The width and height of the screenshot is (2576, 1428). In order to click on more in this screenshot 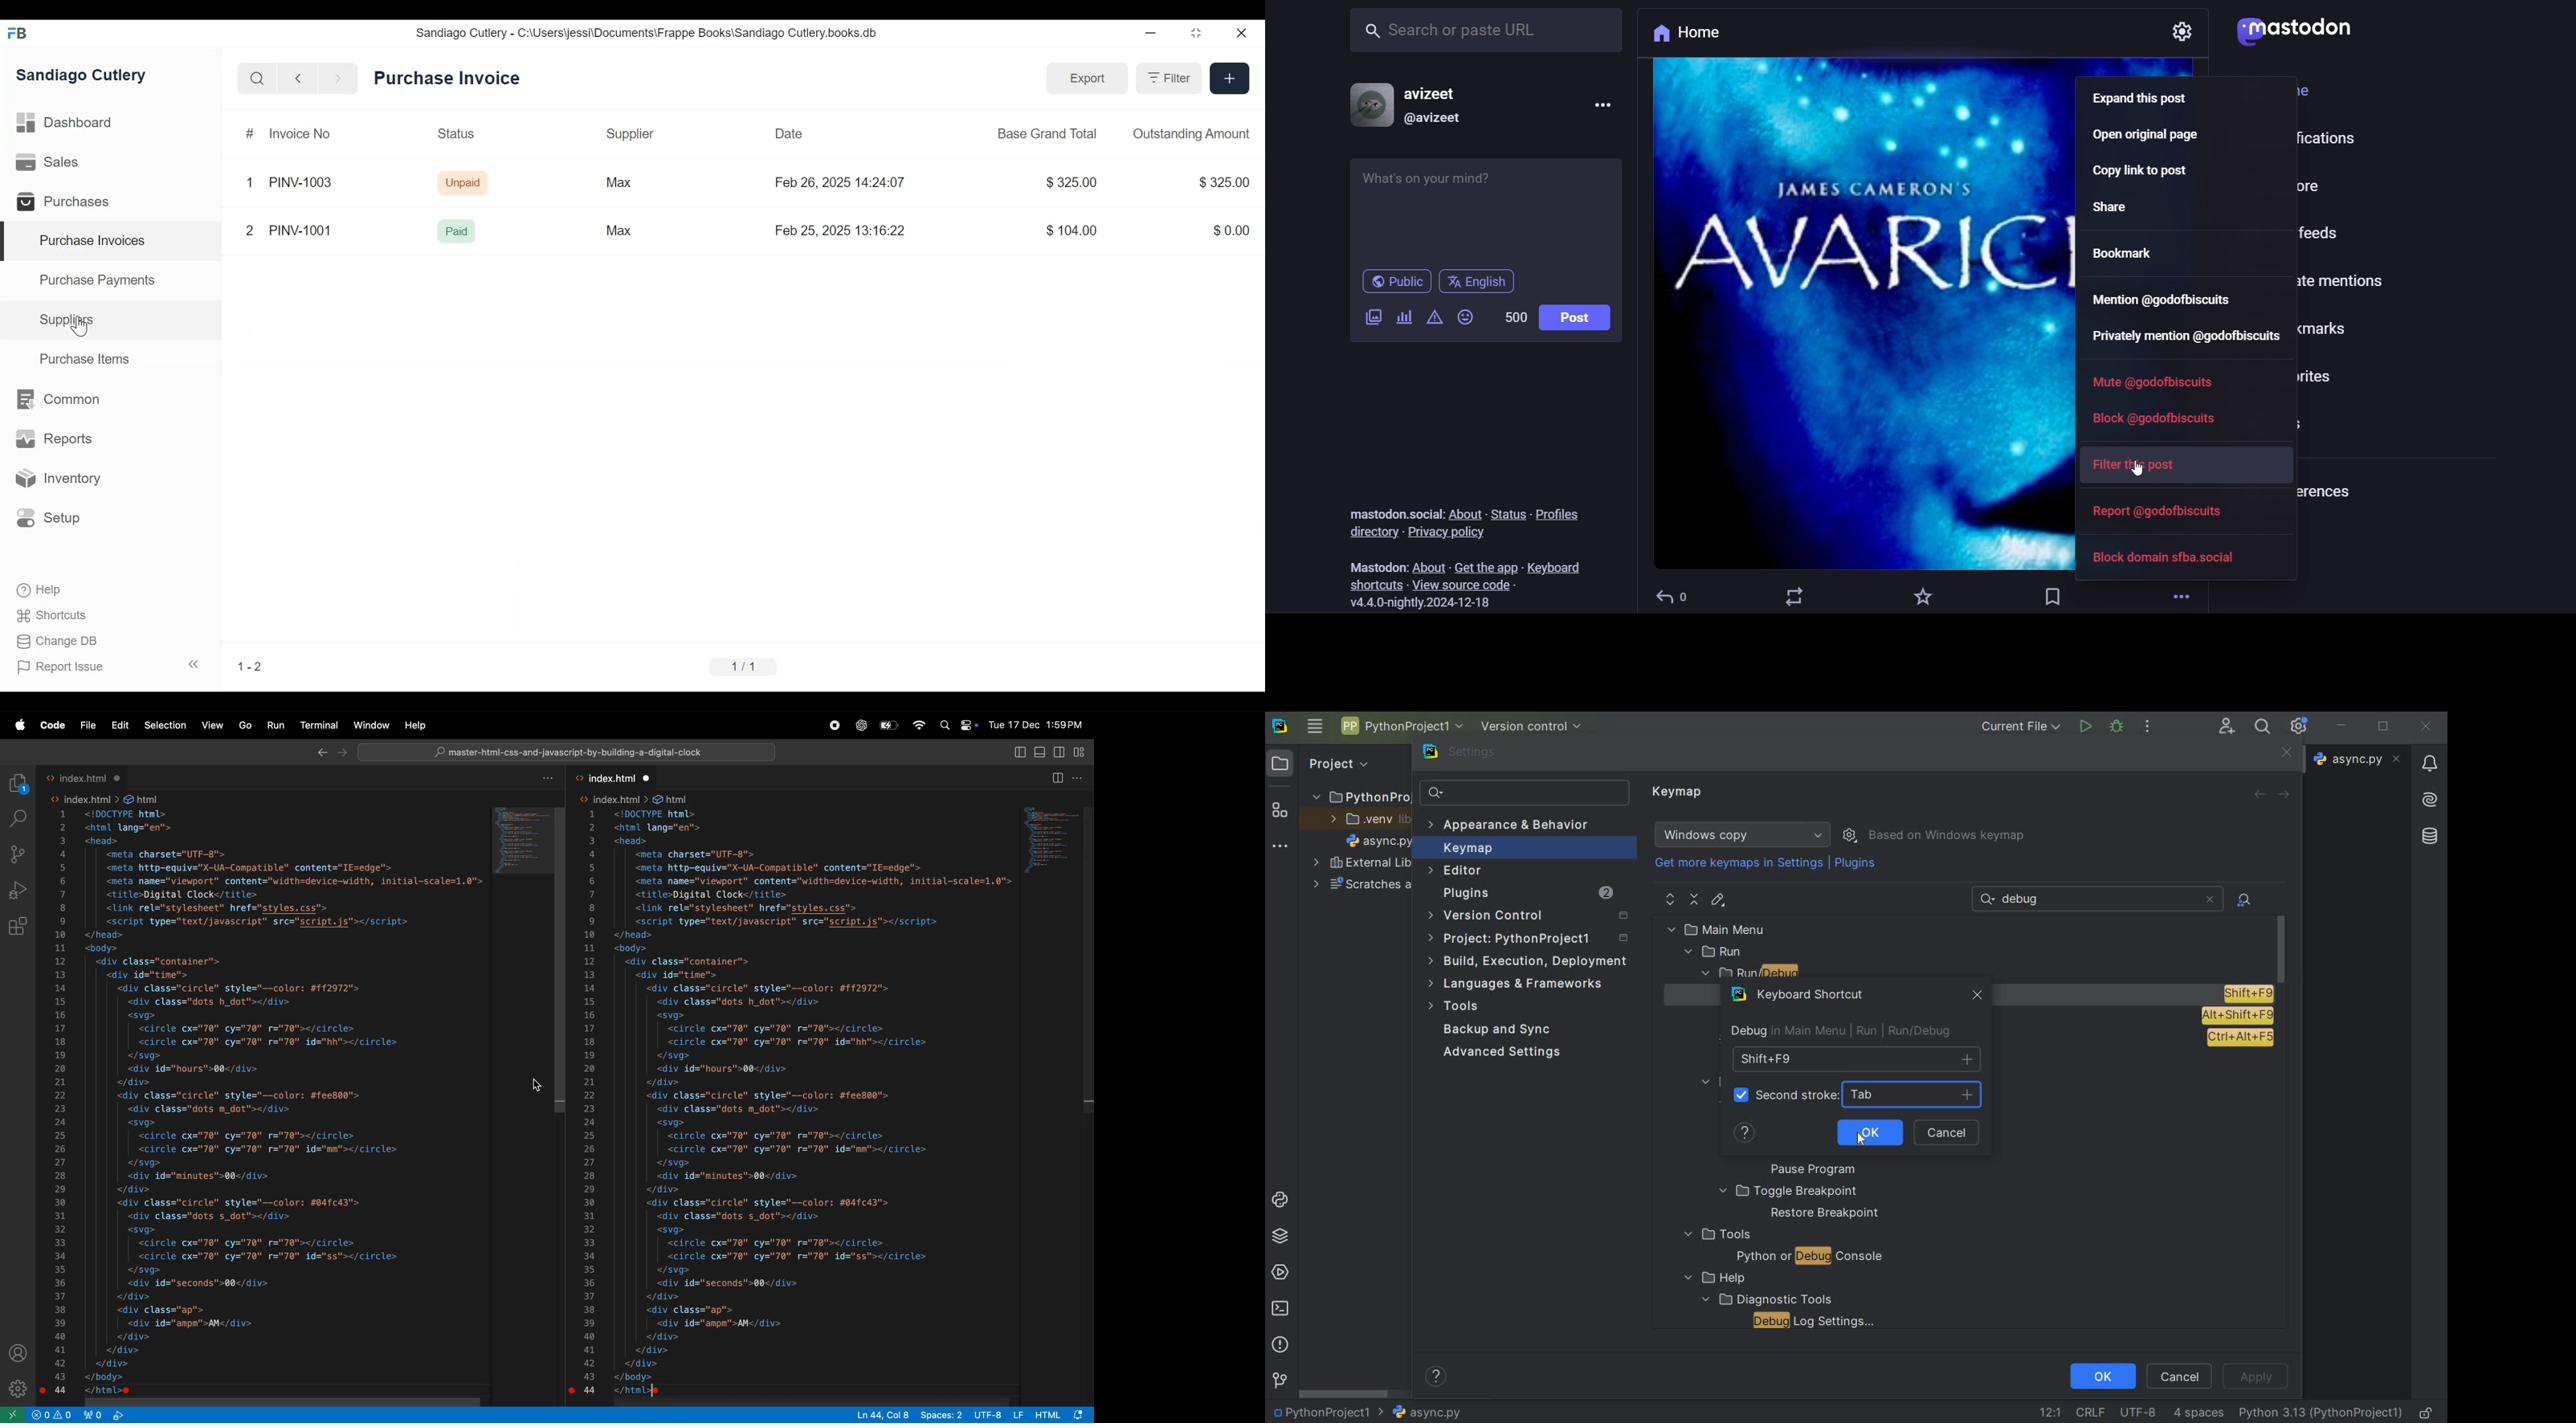, I will do `click(547, 778)`.